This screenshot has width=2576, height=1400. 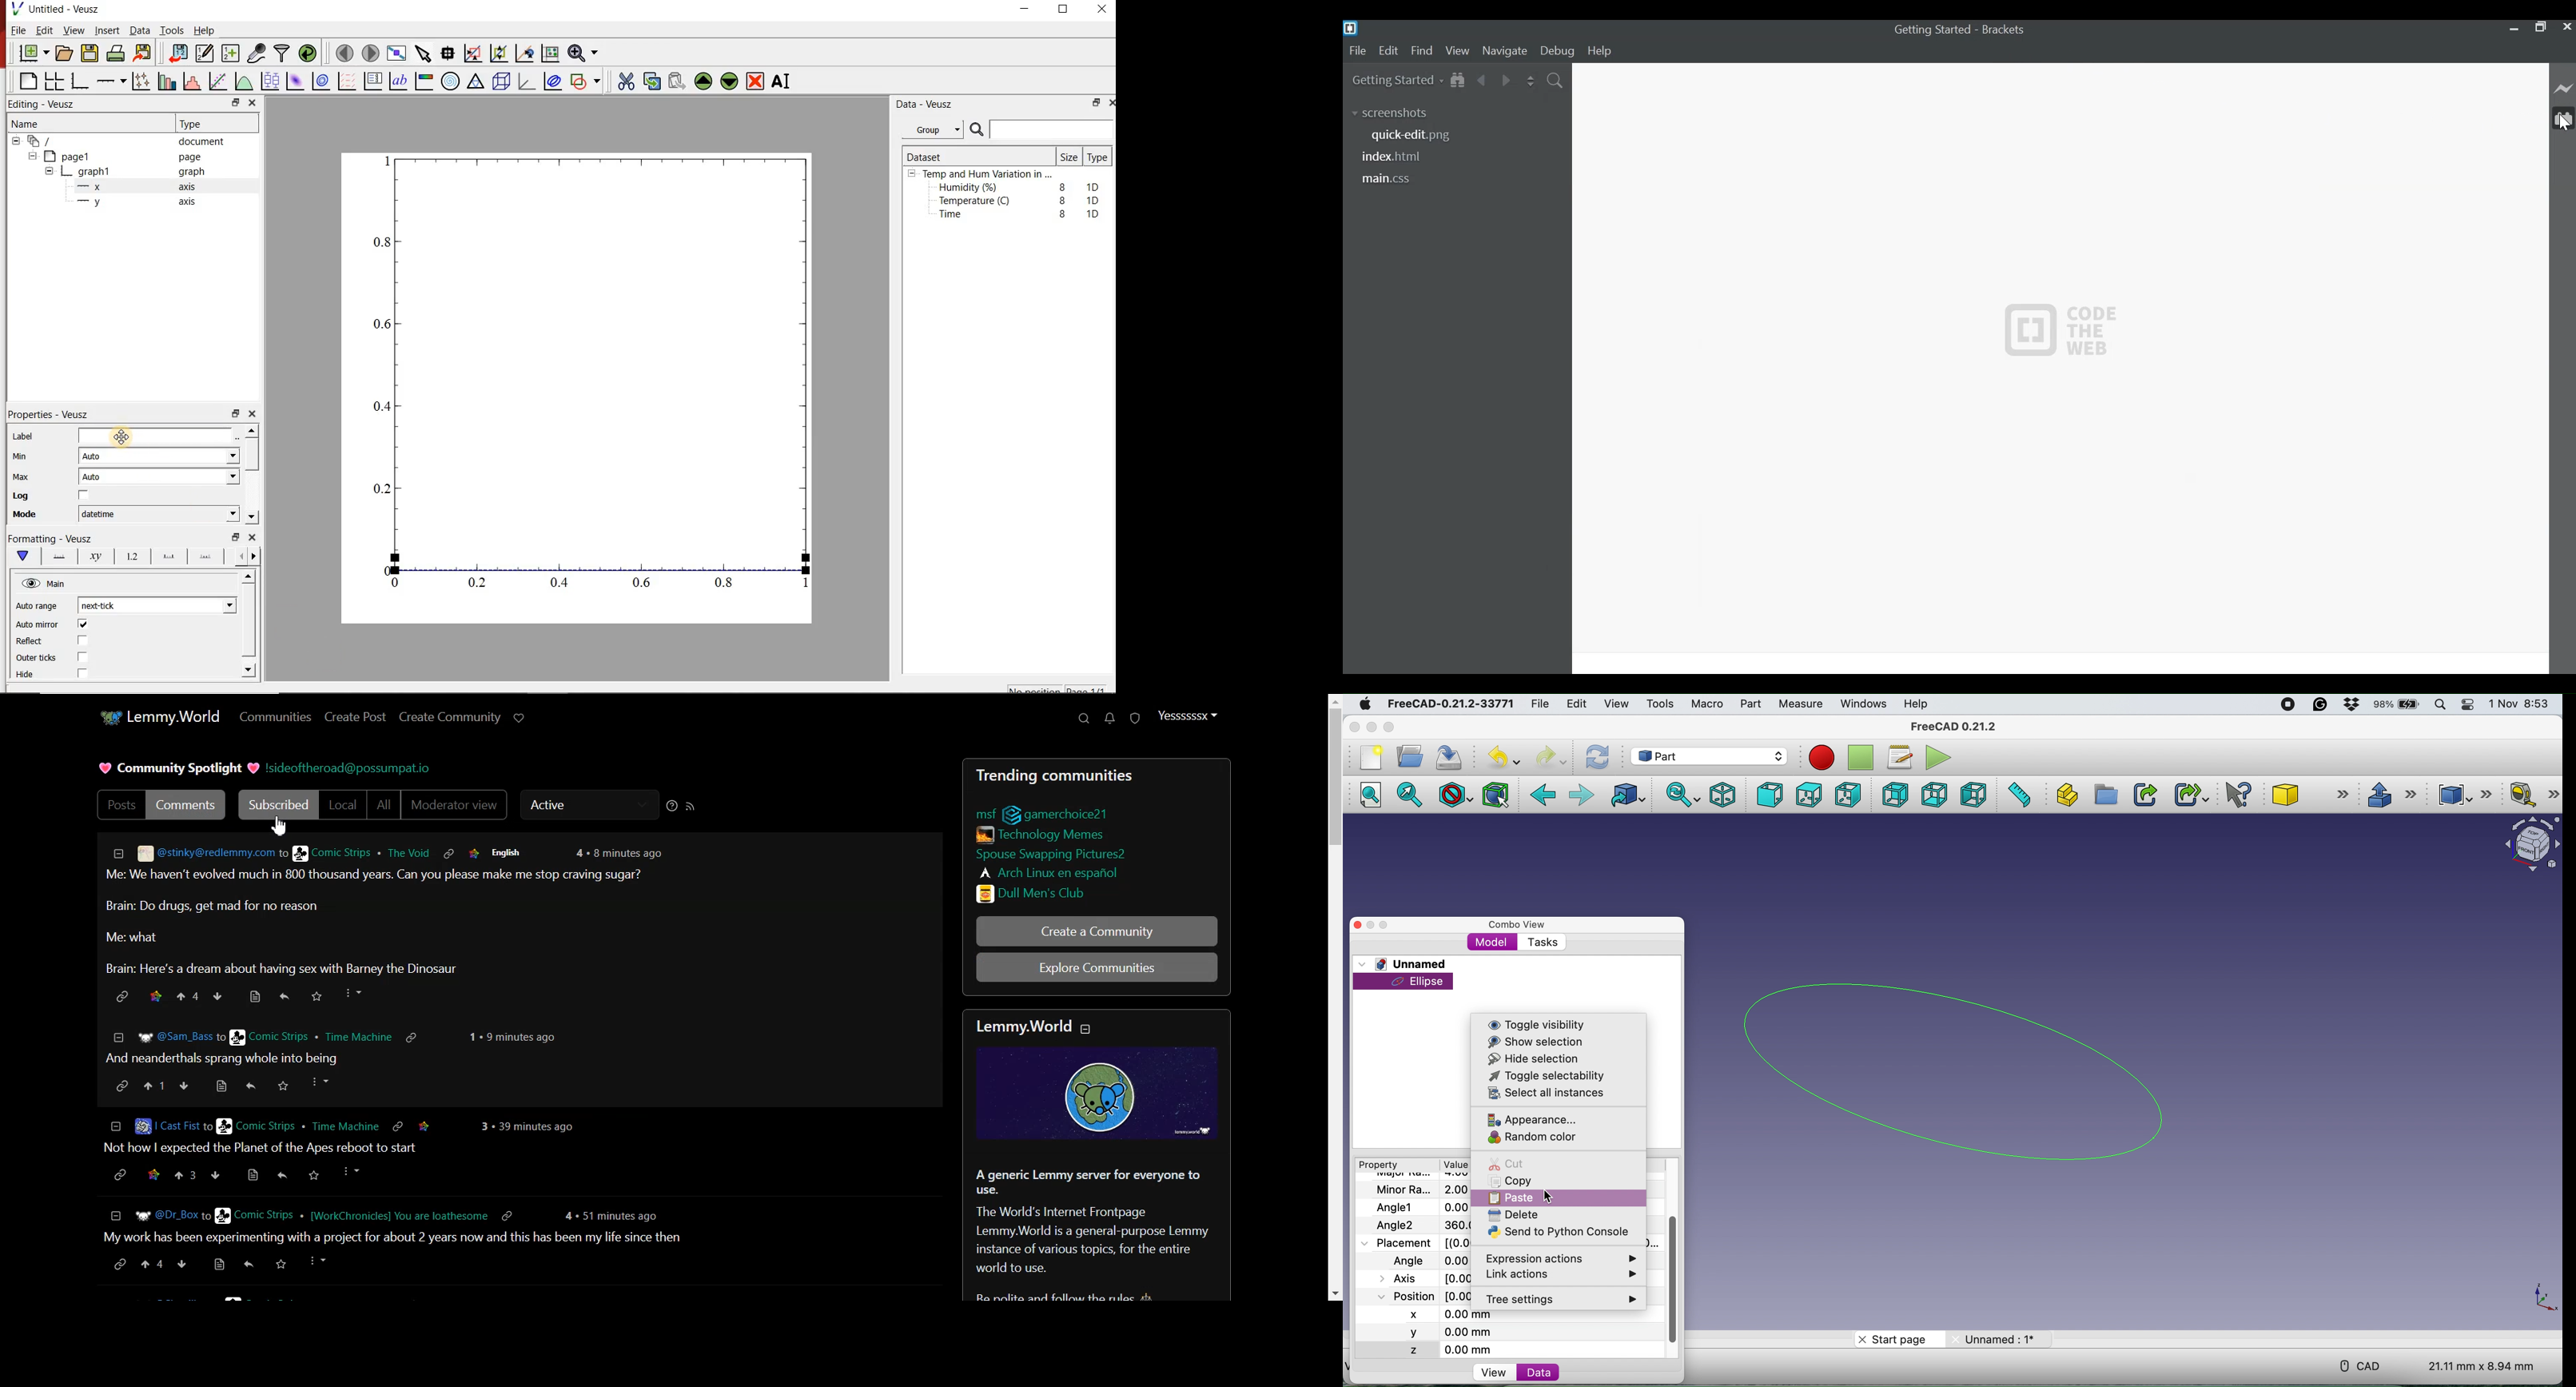 I want to click on maximise, so click(x=1387, y=927).